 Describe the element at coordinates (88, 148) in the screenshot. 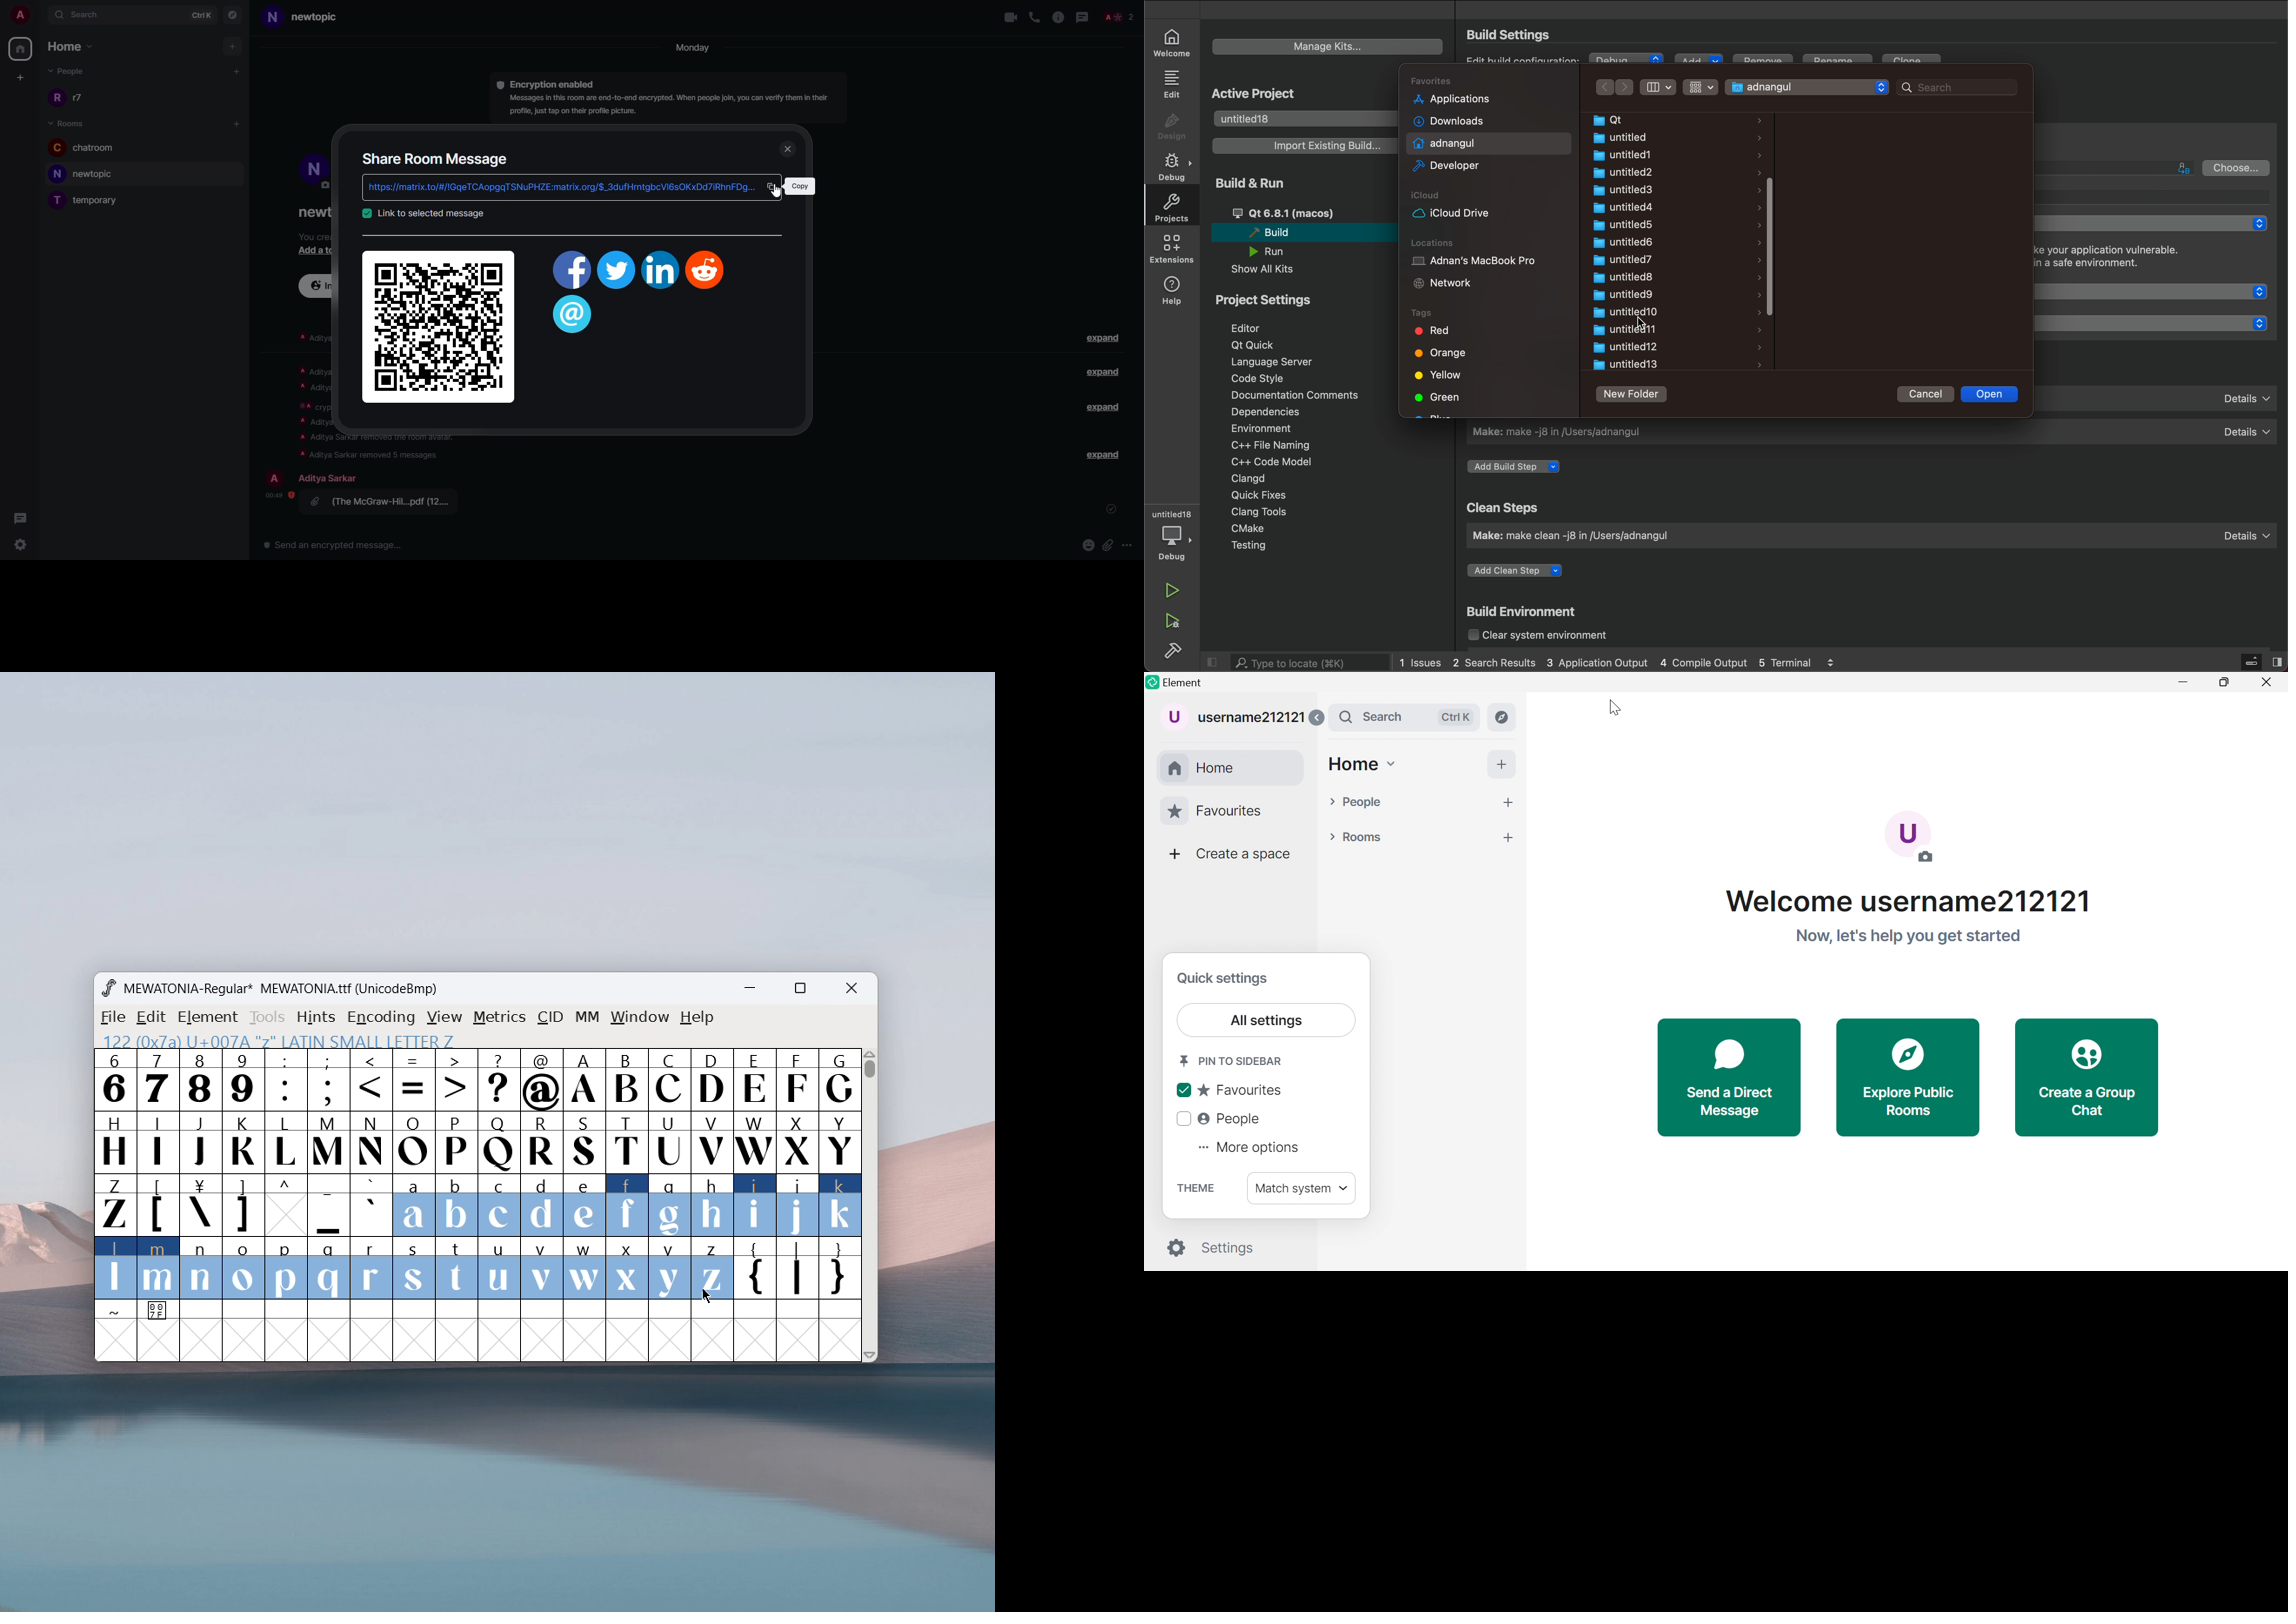

I see `chatroom` at that location.